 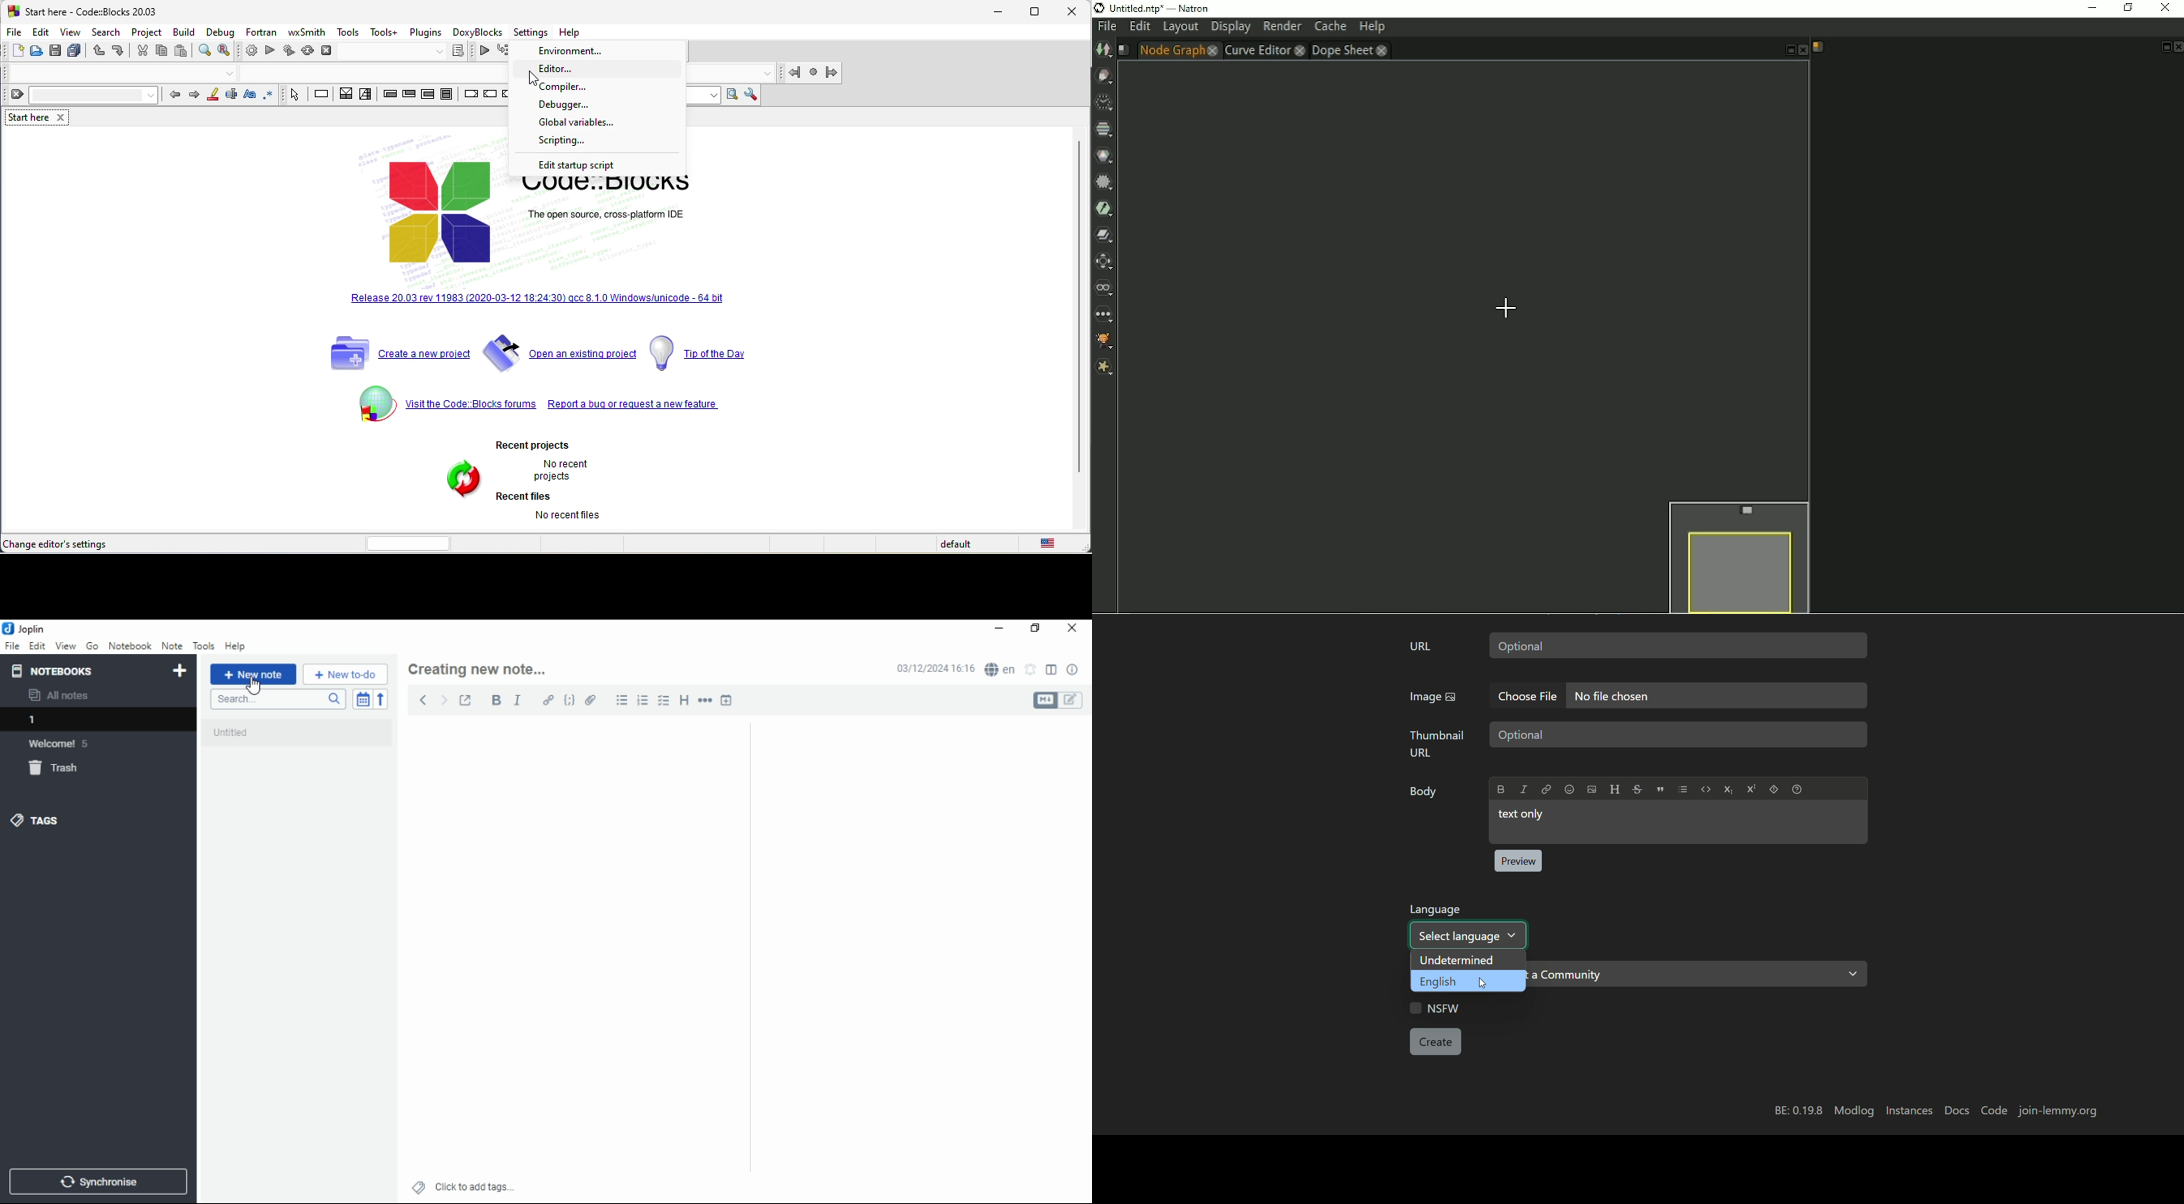 What do you see at coordinates (346, 675) in the screenshot?
I see `New to-do` at bounding box center [346, 675].